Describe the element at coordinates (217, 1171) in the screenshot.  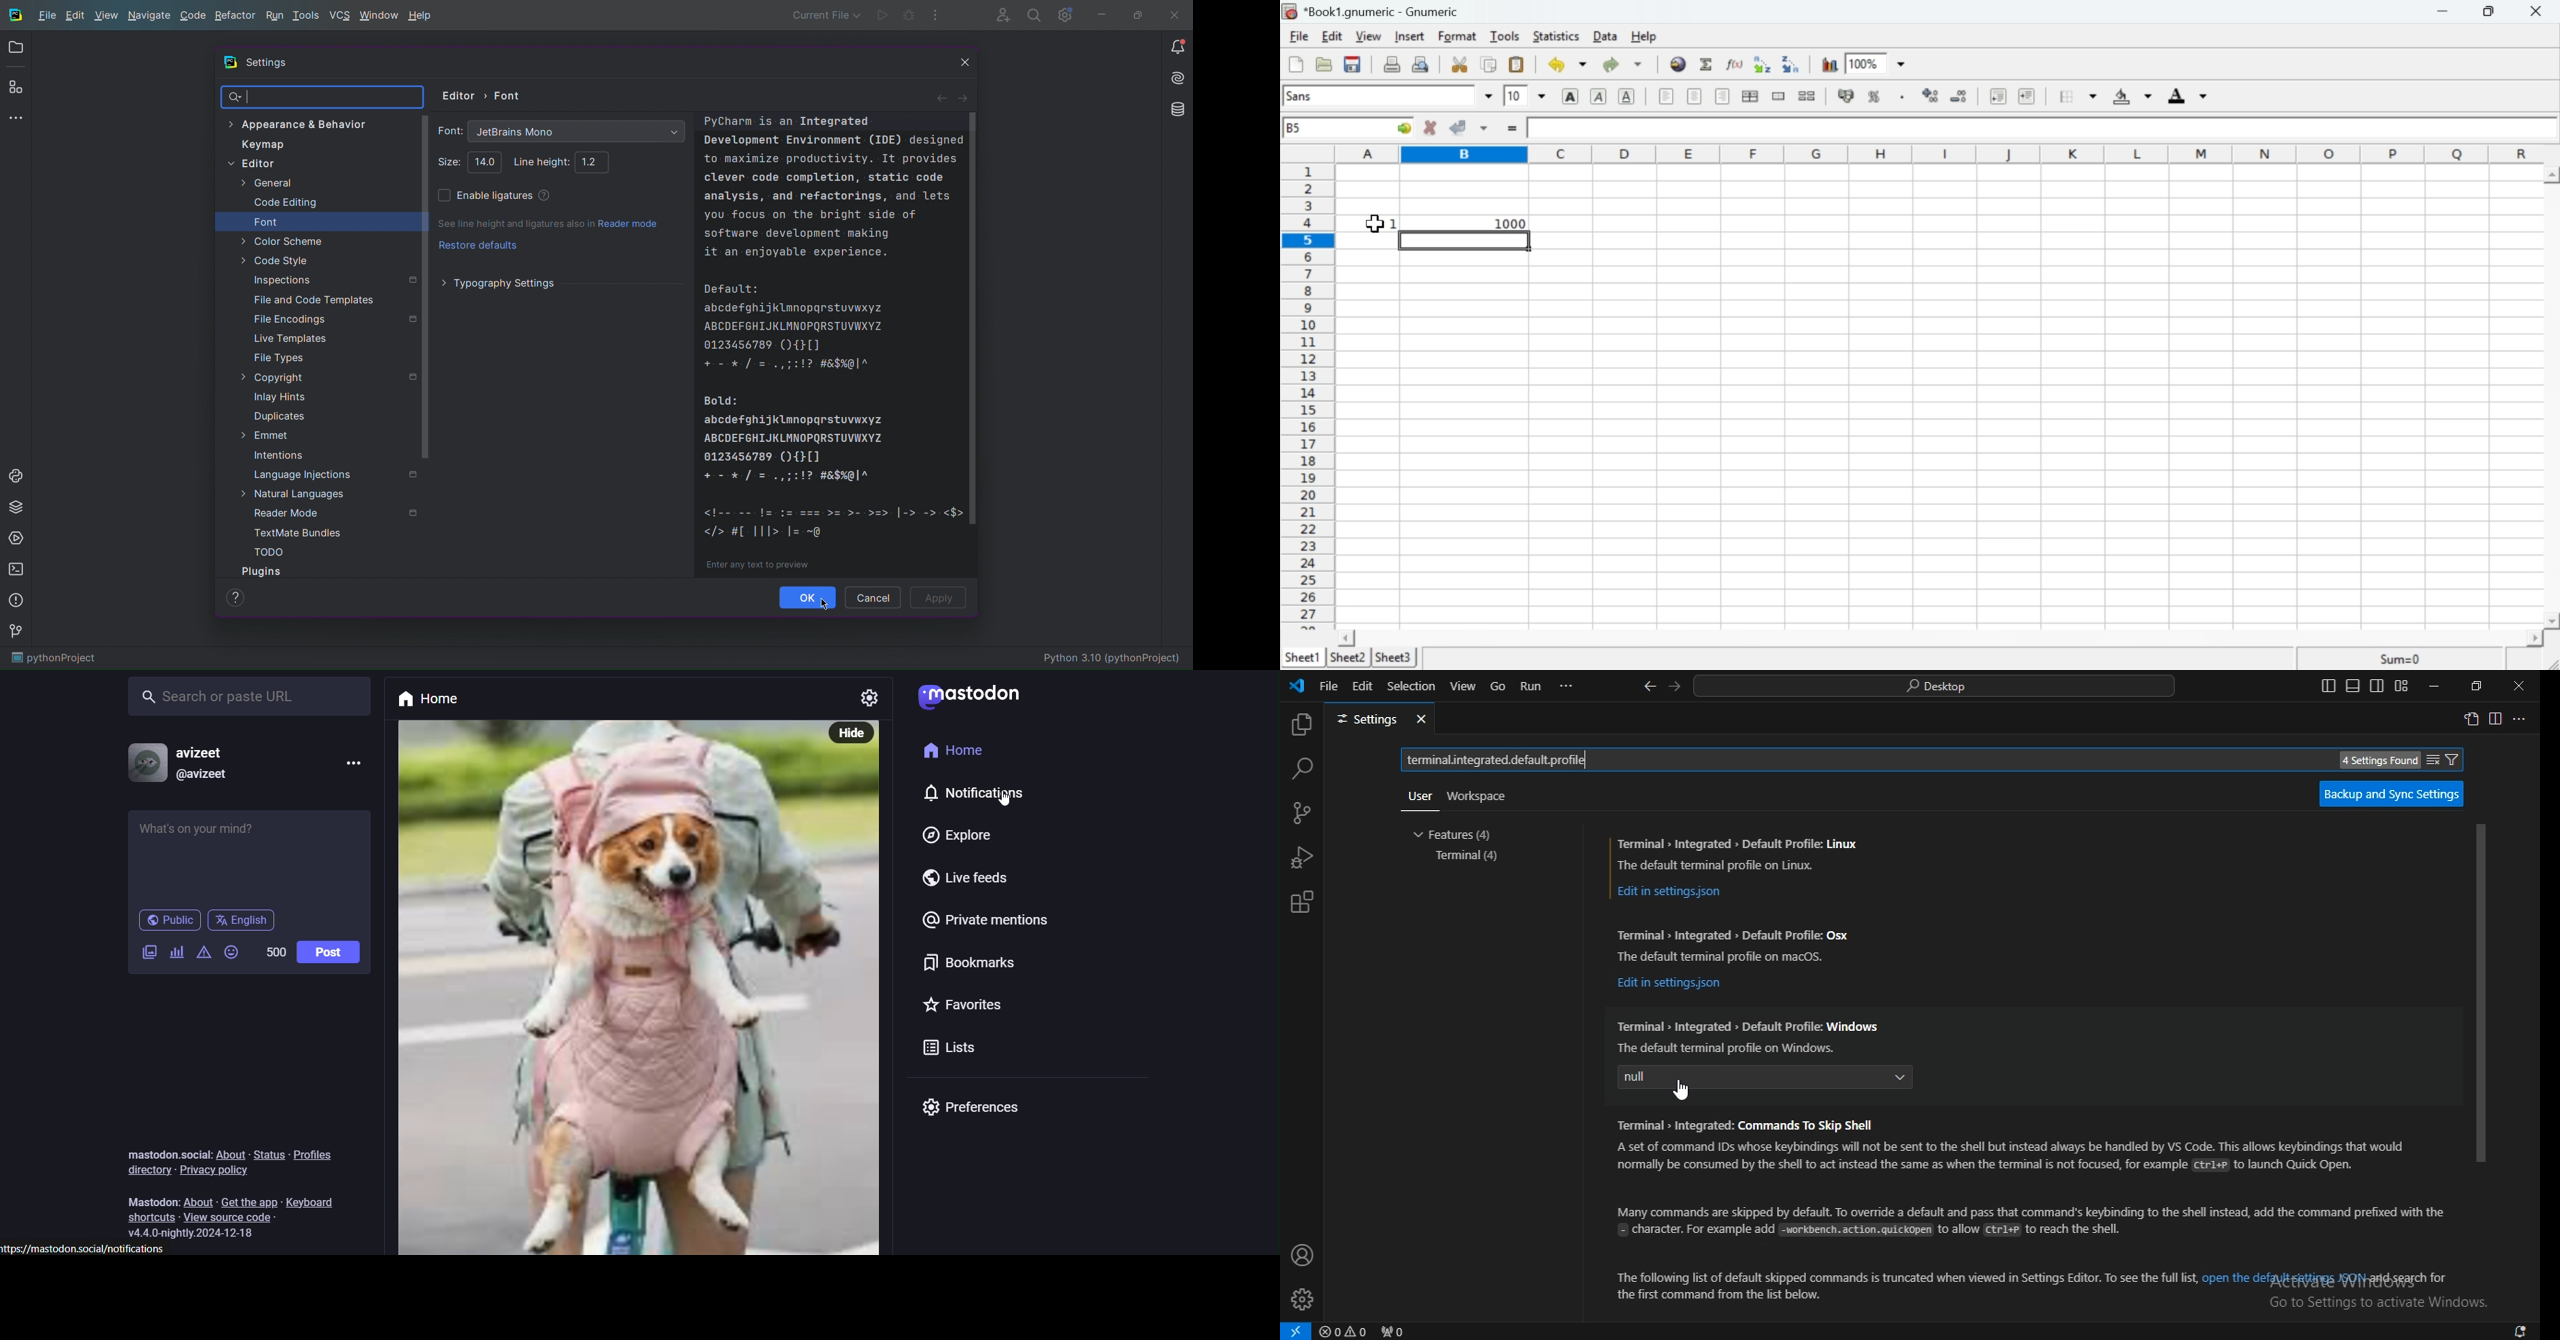
I see `privacy policy` at that location.